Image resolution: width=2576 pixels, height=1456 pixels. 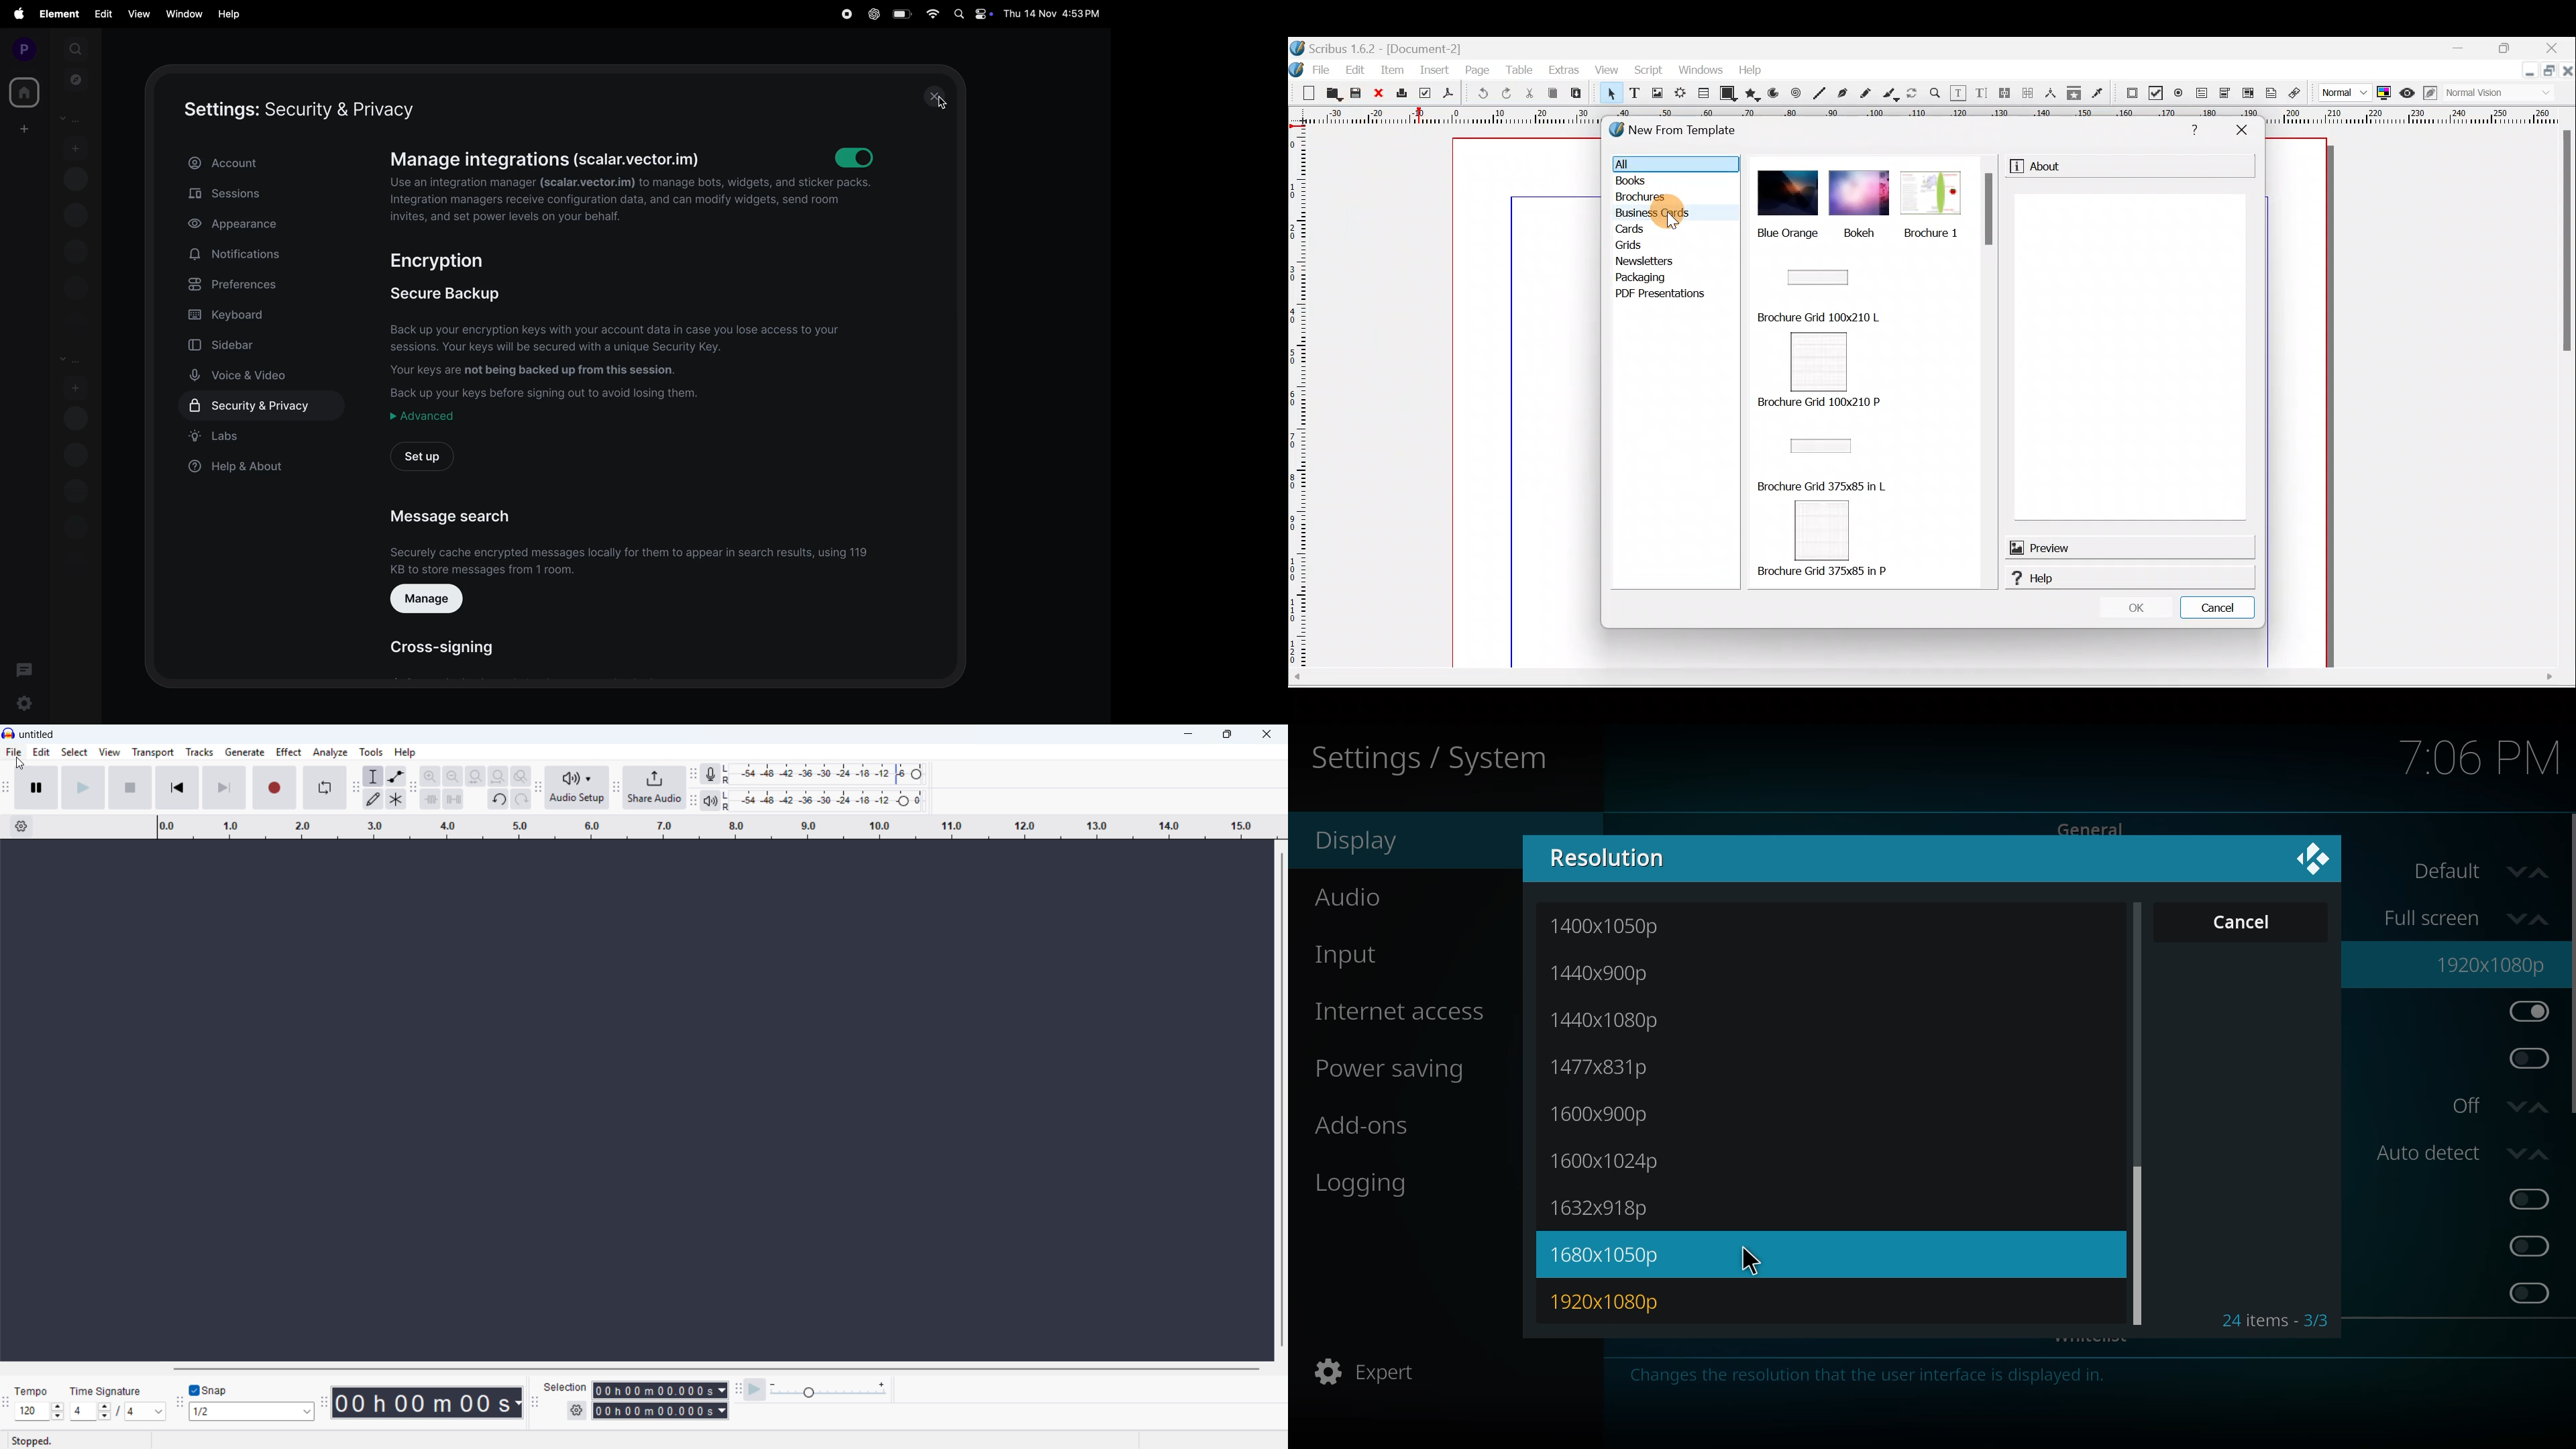 What do you see at coordinates (224, 346) in the screenshot?
I see `sidebar` at bounding box center [224, 346].